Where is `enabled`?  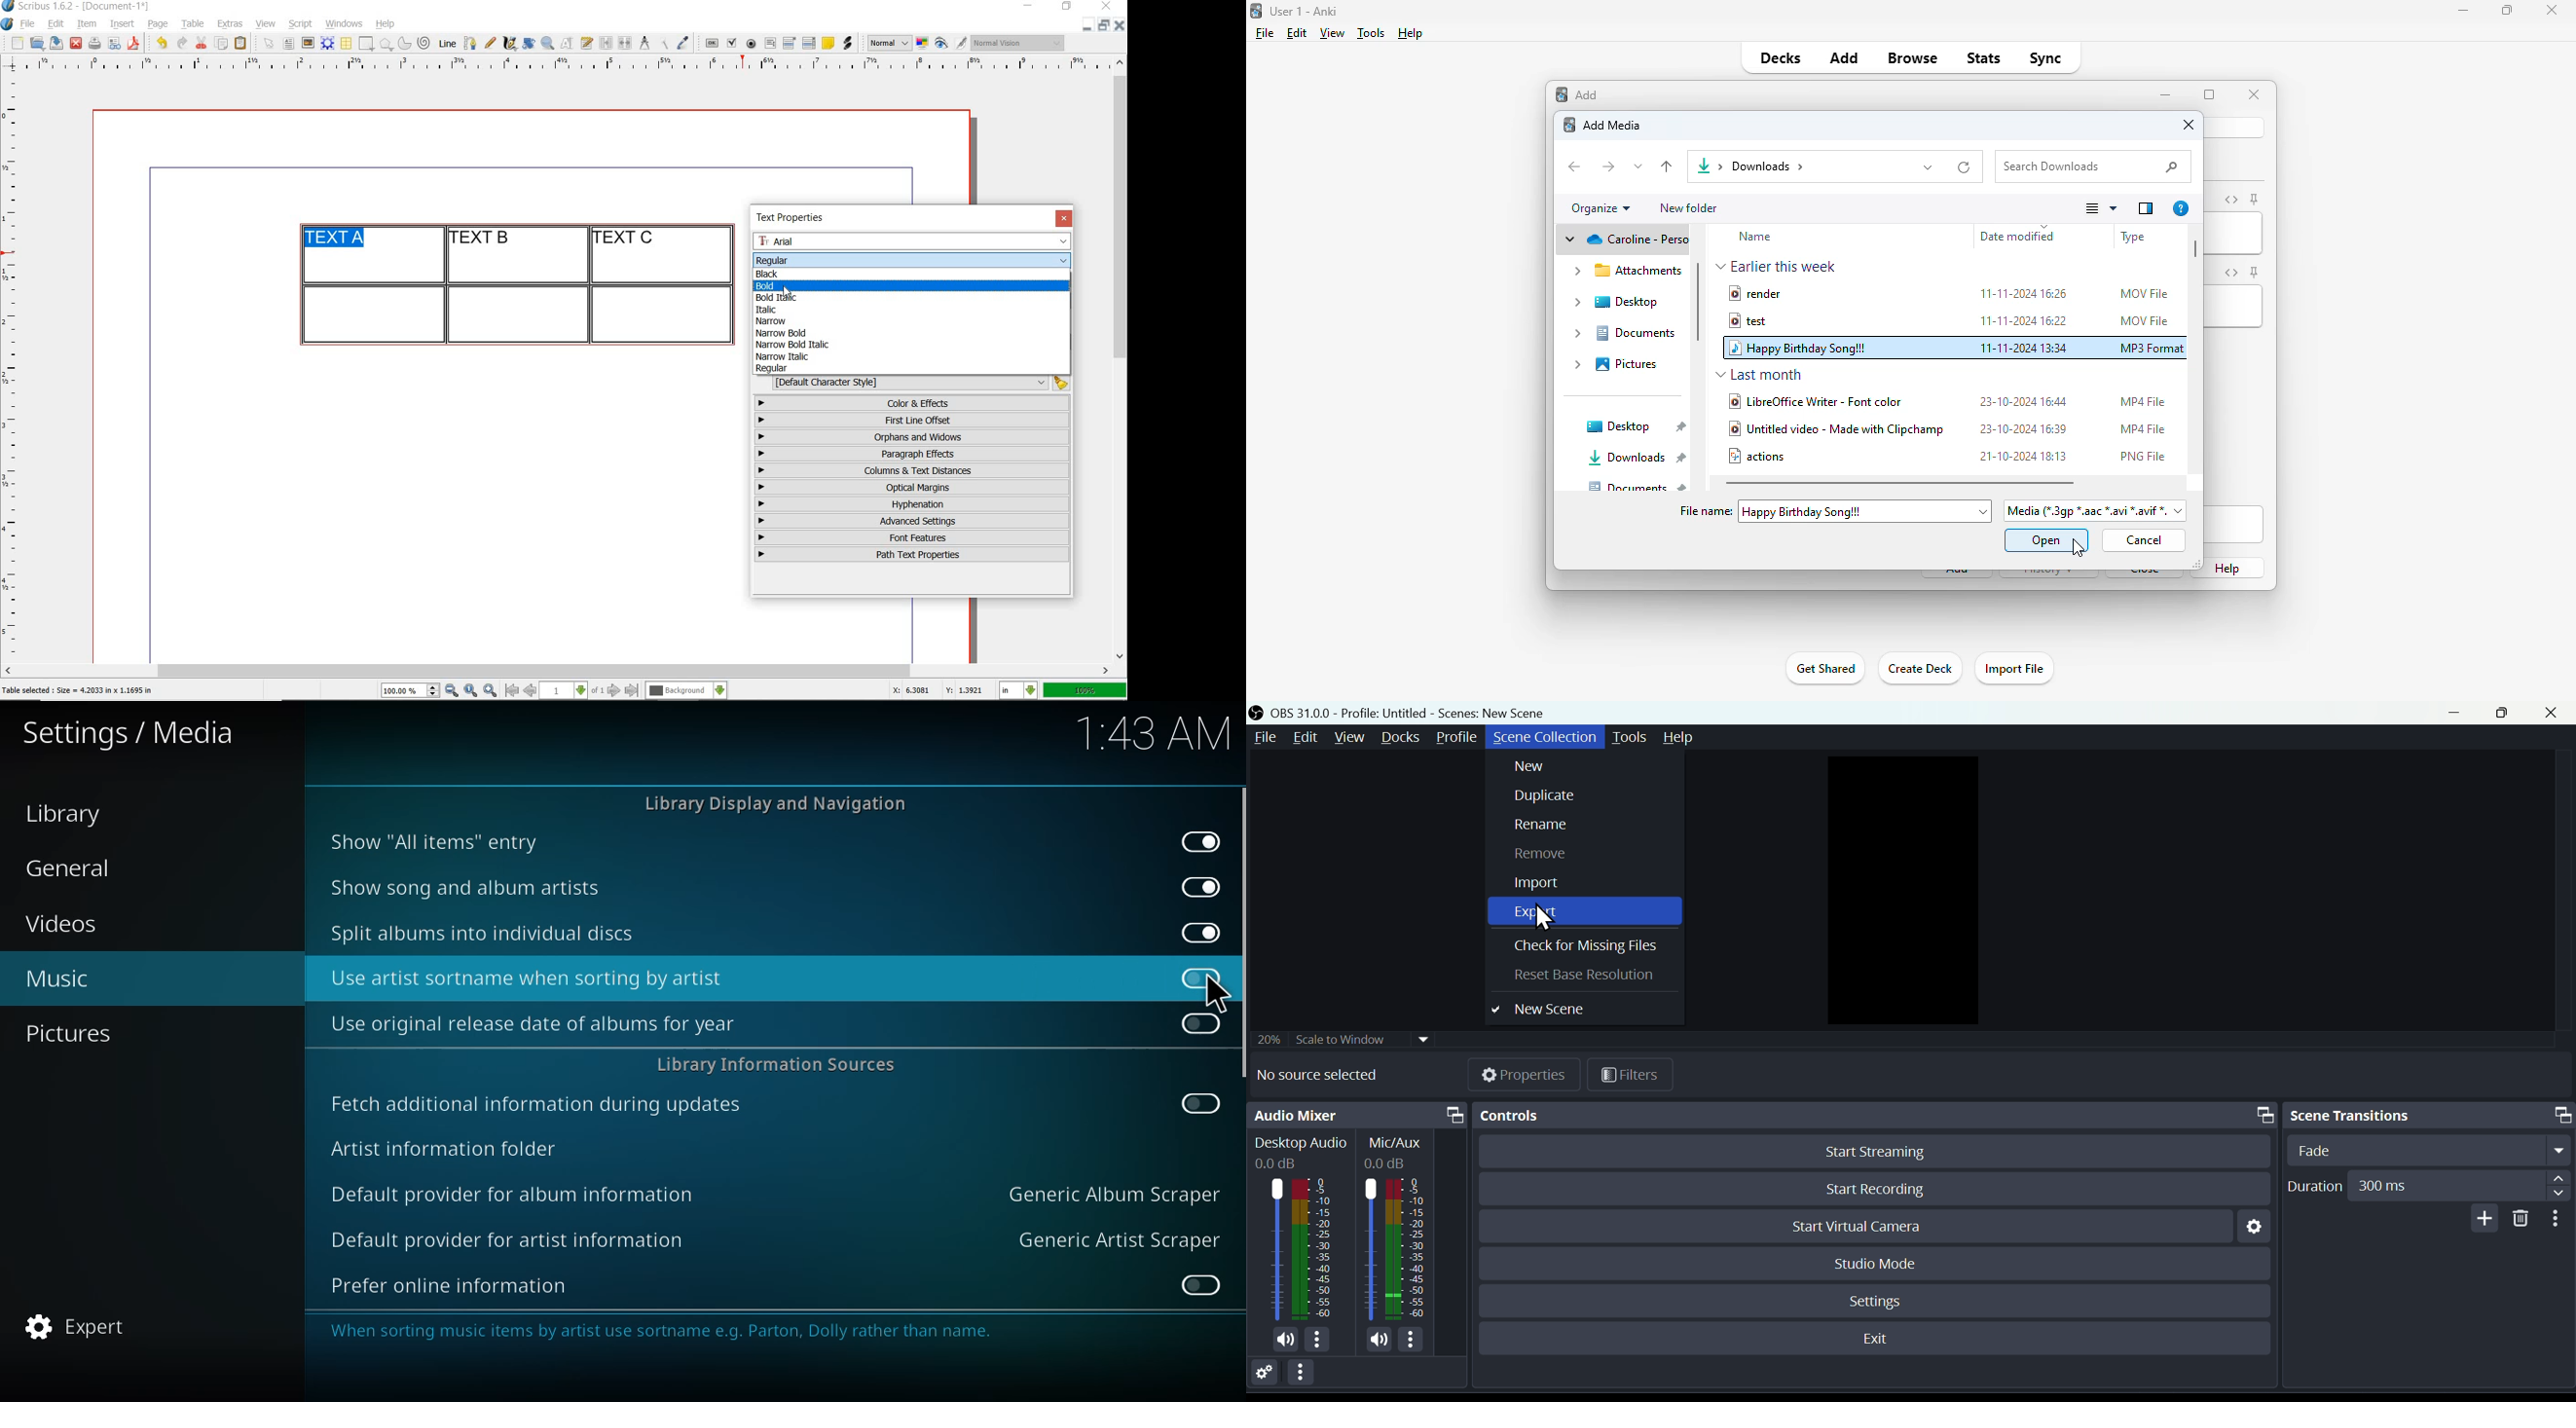 enabled is located at coordinates (1198, 930).